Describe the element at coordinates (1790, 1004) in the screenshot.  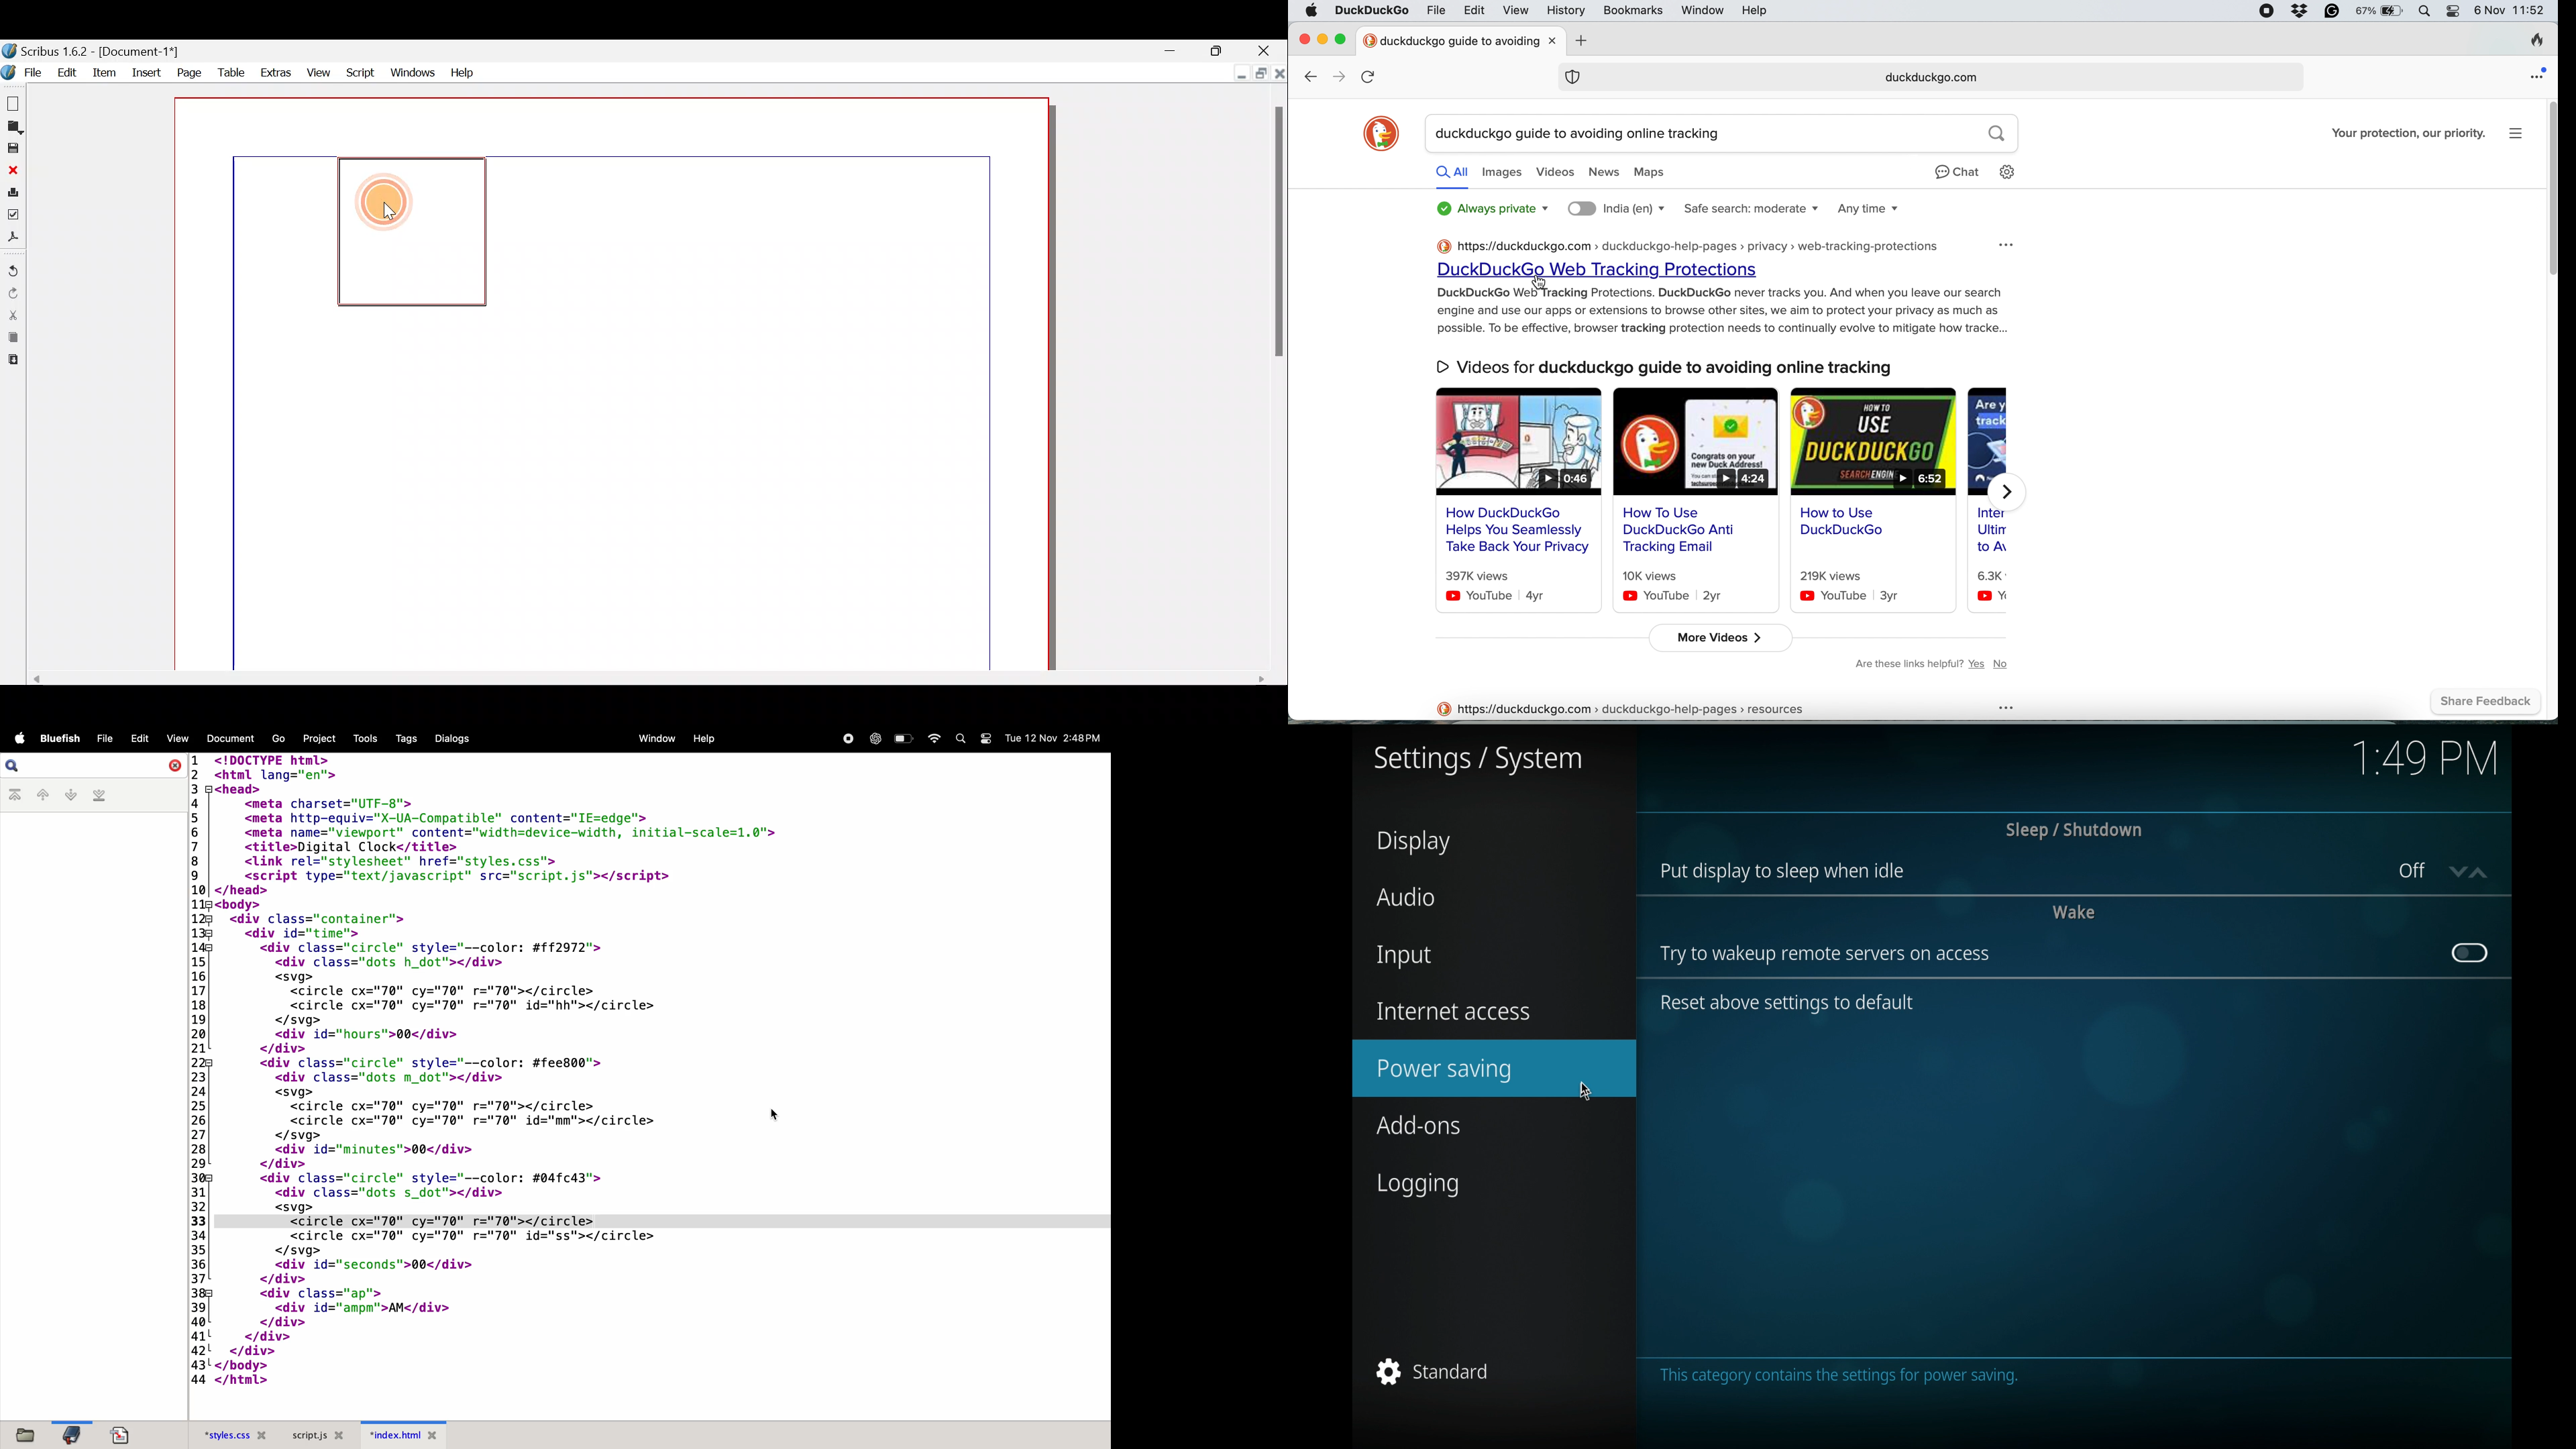
I see `reset above settings default` at that location.